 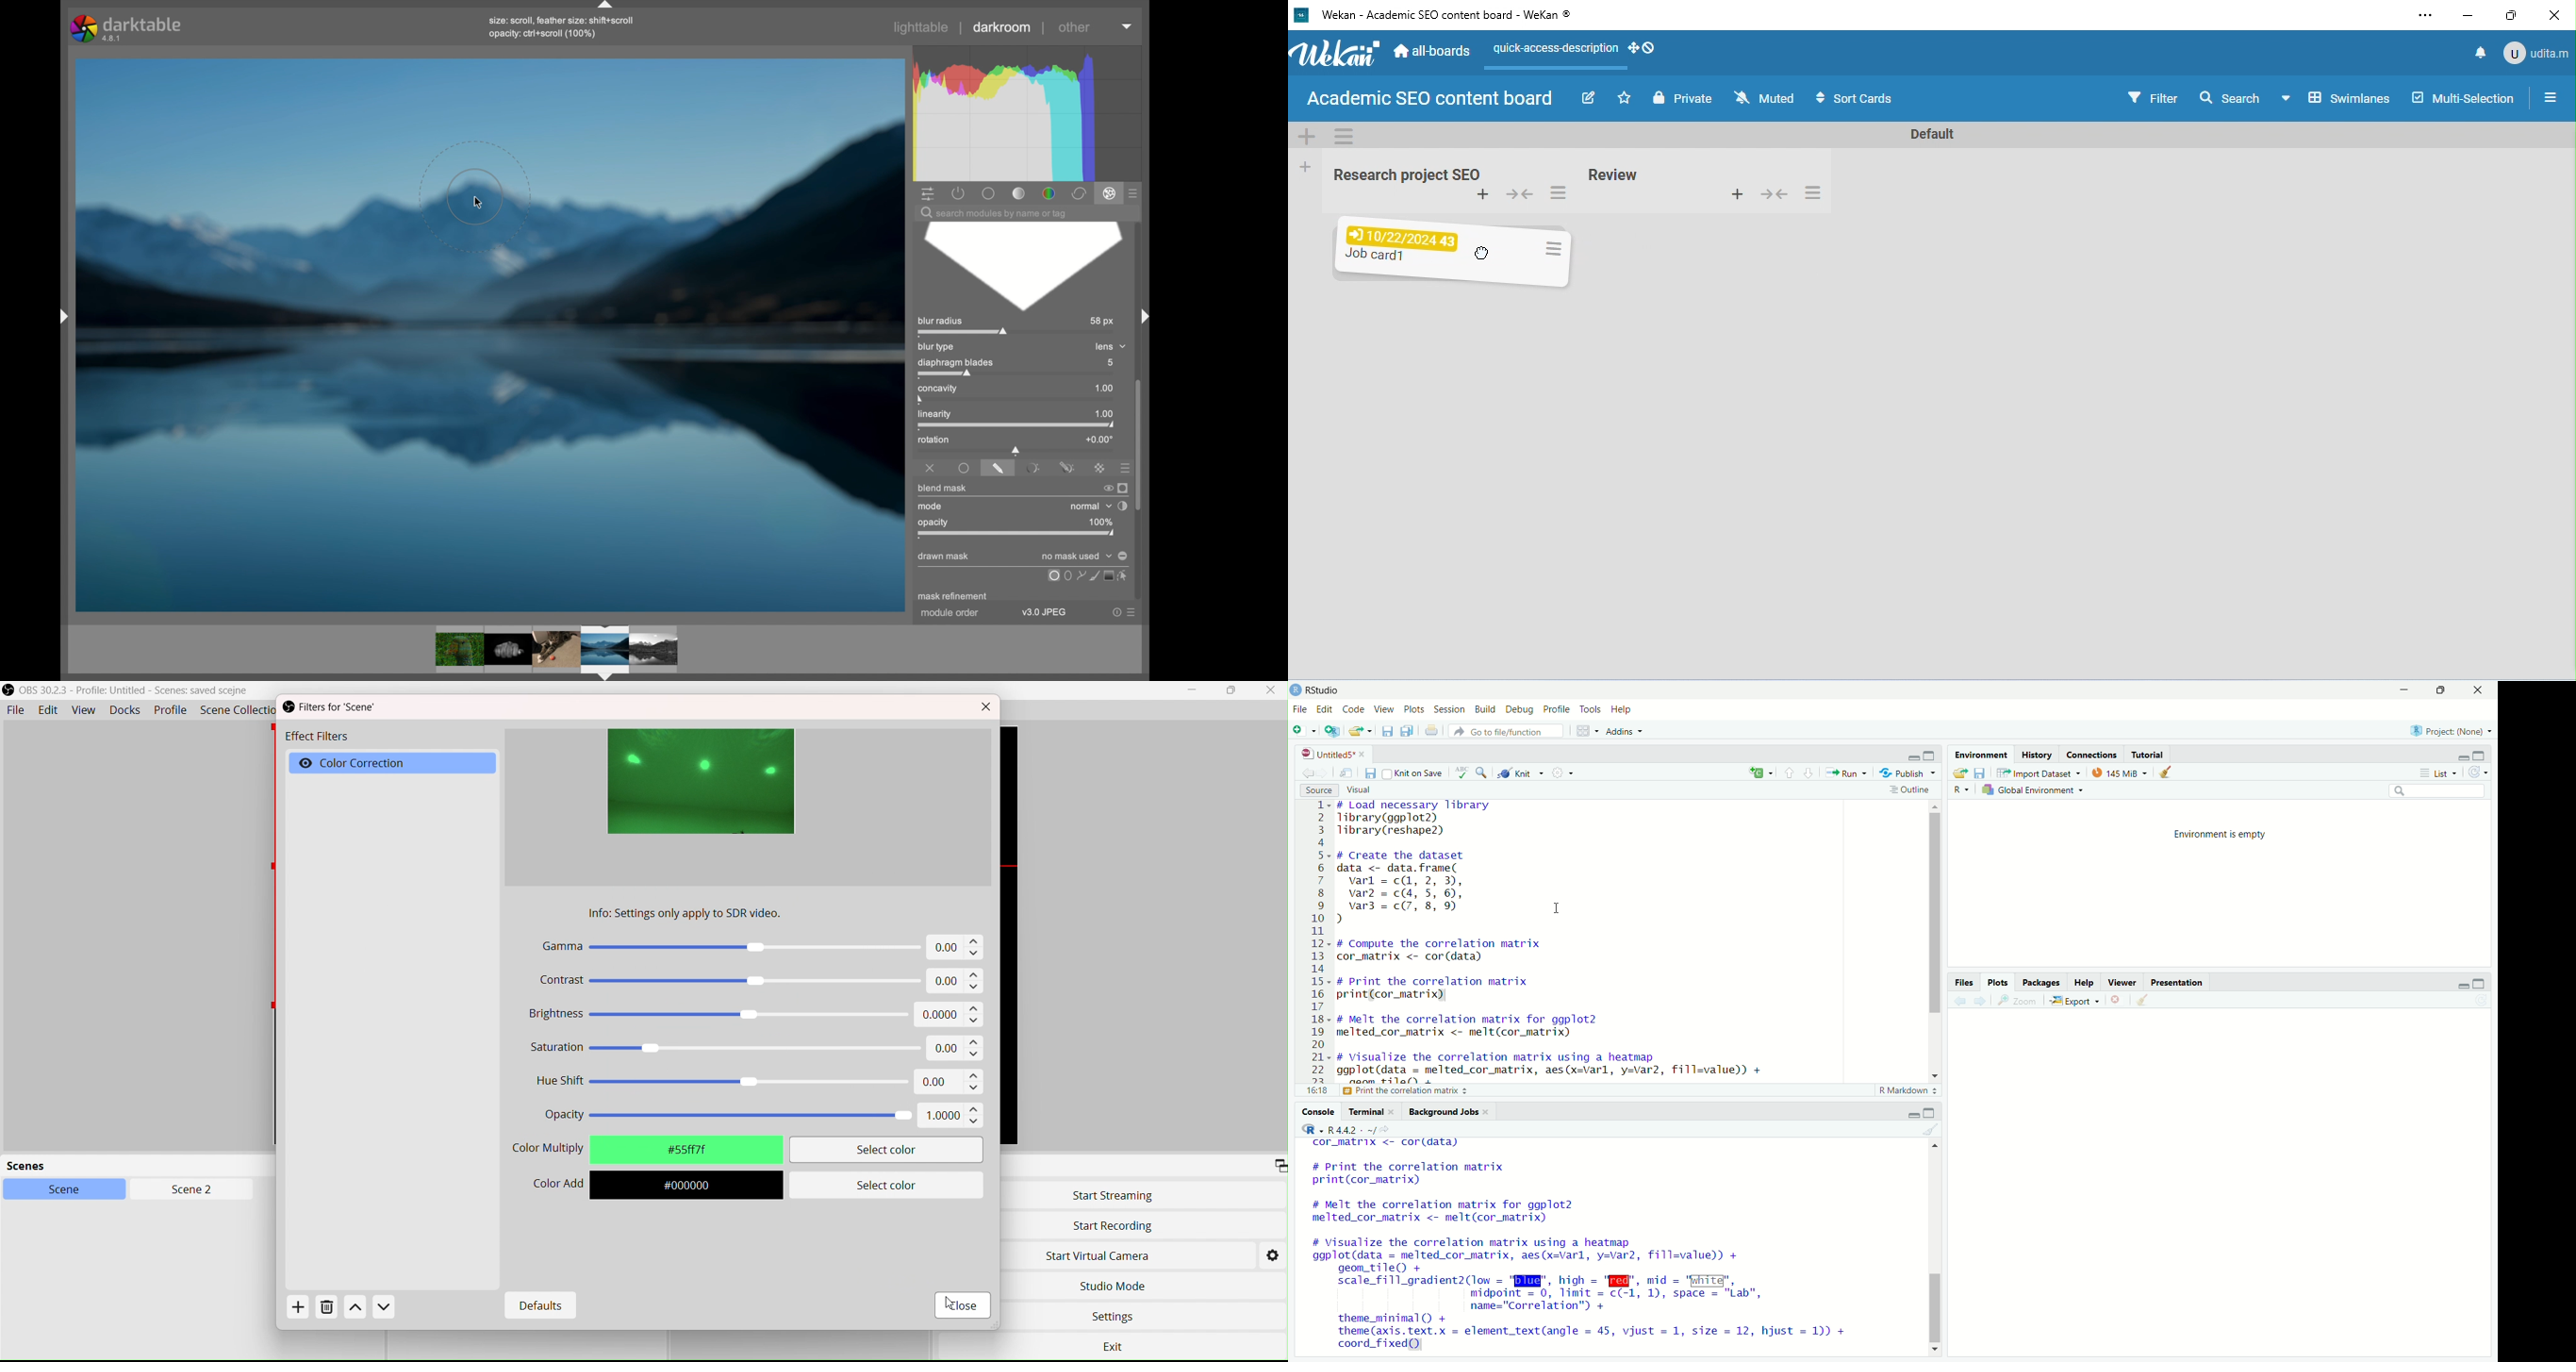 What do you see at coordinates (1960, 772) in the screenshot?
I see `load workspace` at bounding box center [1960, 772].